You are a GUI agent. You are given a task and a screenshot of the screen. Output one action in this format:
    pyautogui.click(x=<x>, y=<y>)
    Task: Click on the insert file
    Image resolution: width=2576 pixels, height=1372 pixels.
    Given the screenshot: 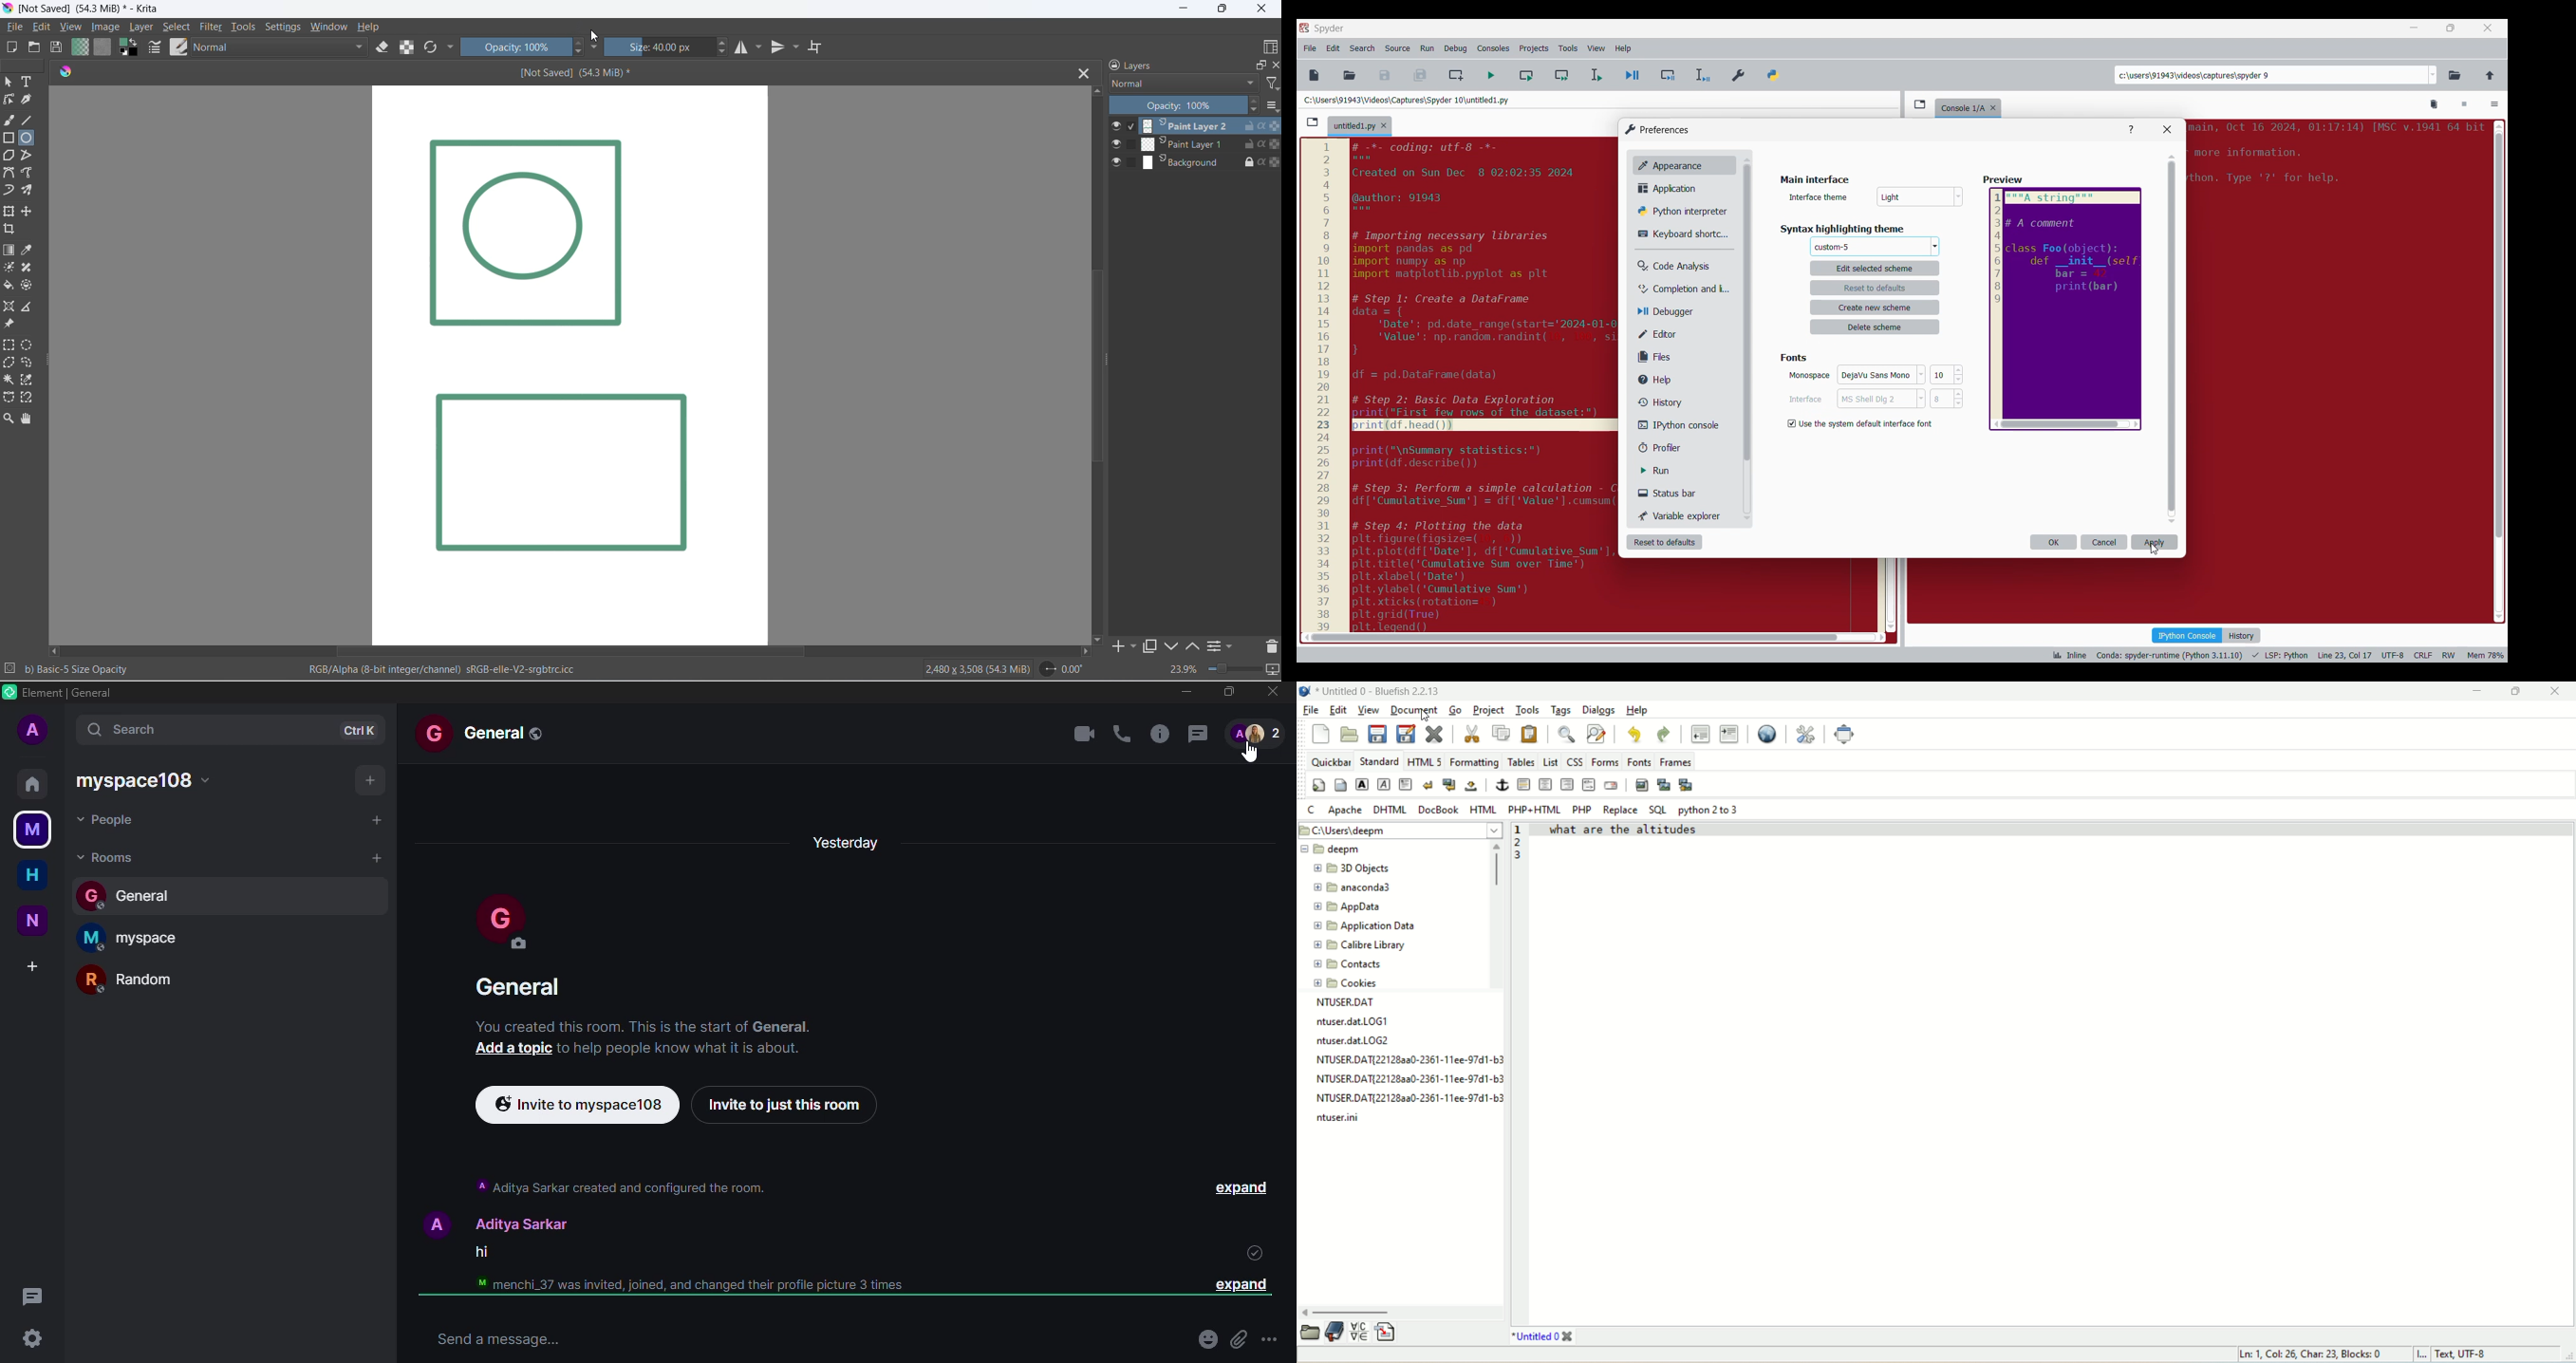 What is the action you would take?
    pyautogui.click(x=1389, y=1332)
    